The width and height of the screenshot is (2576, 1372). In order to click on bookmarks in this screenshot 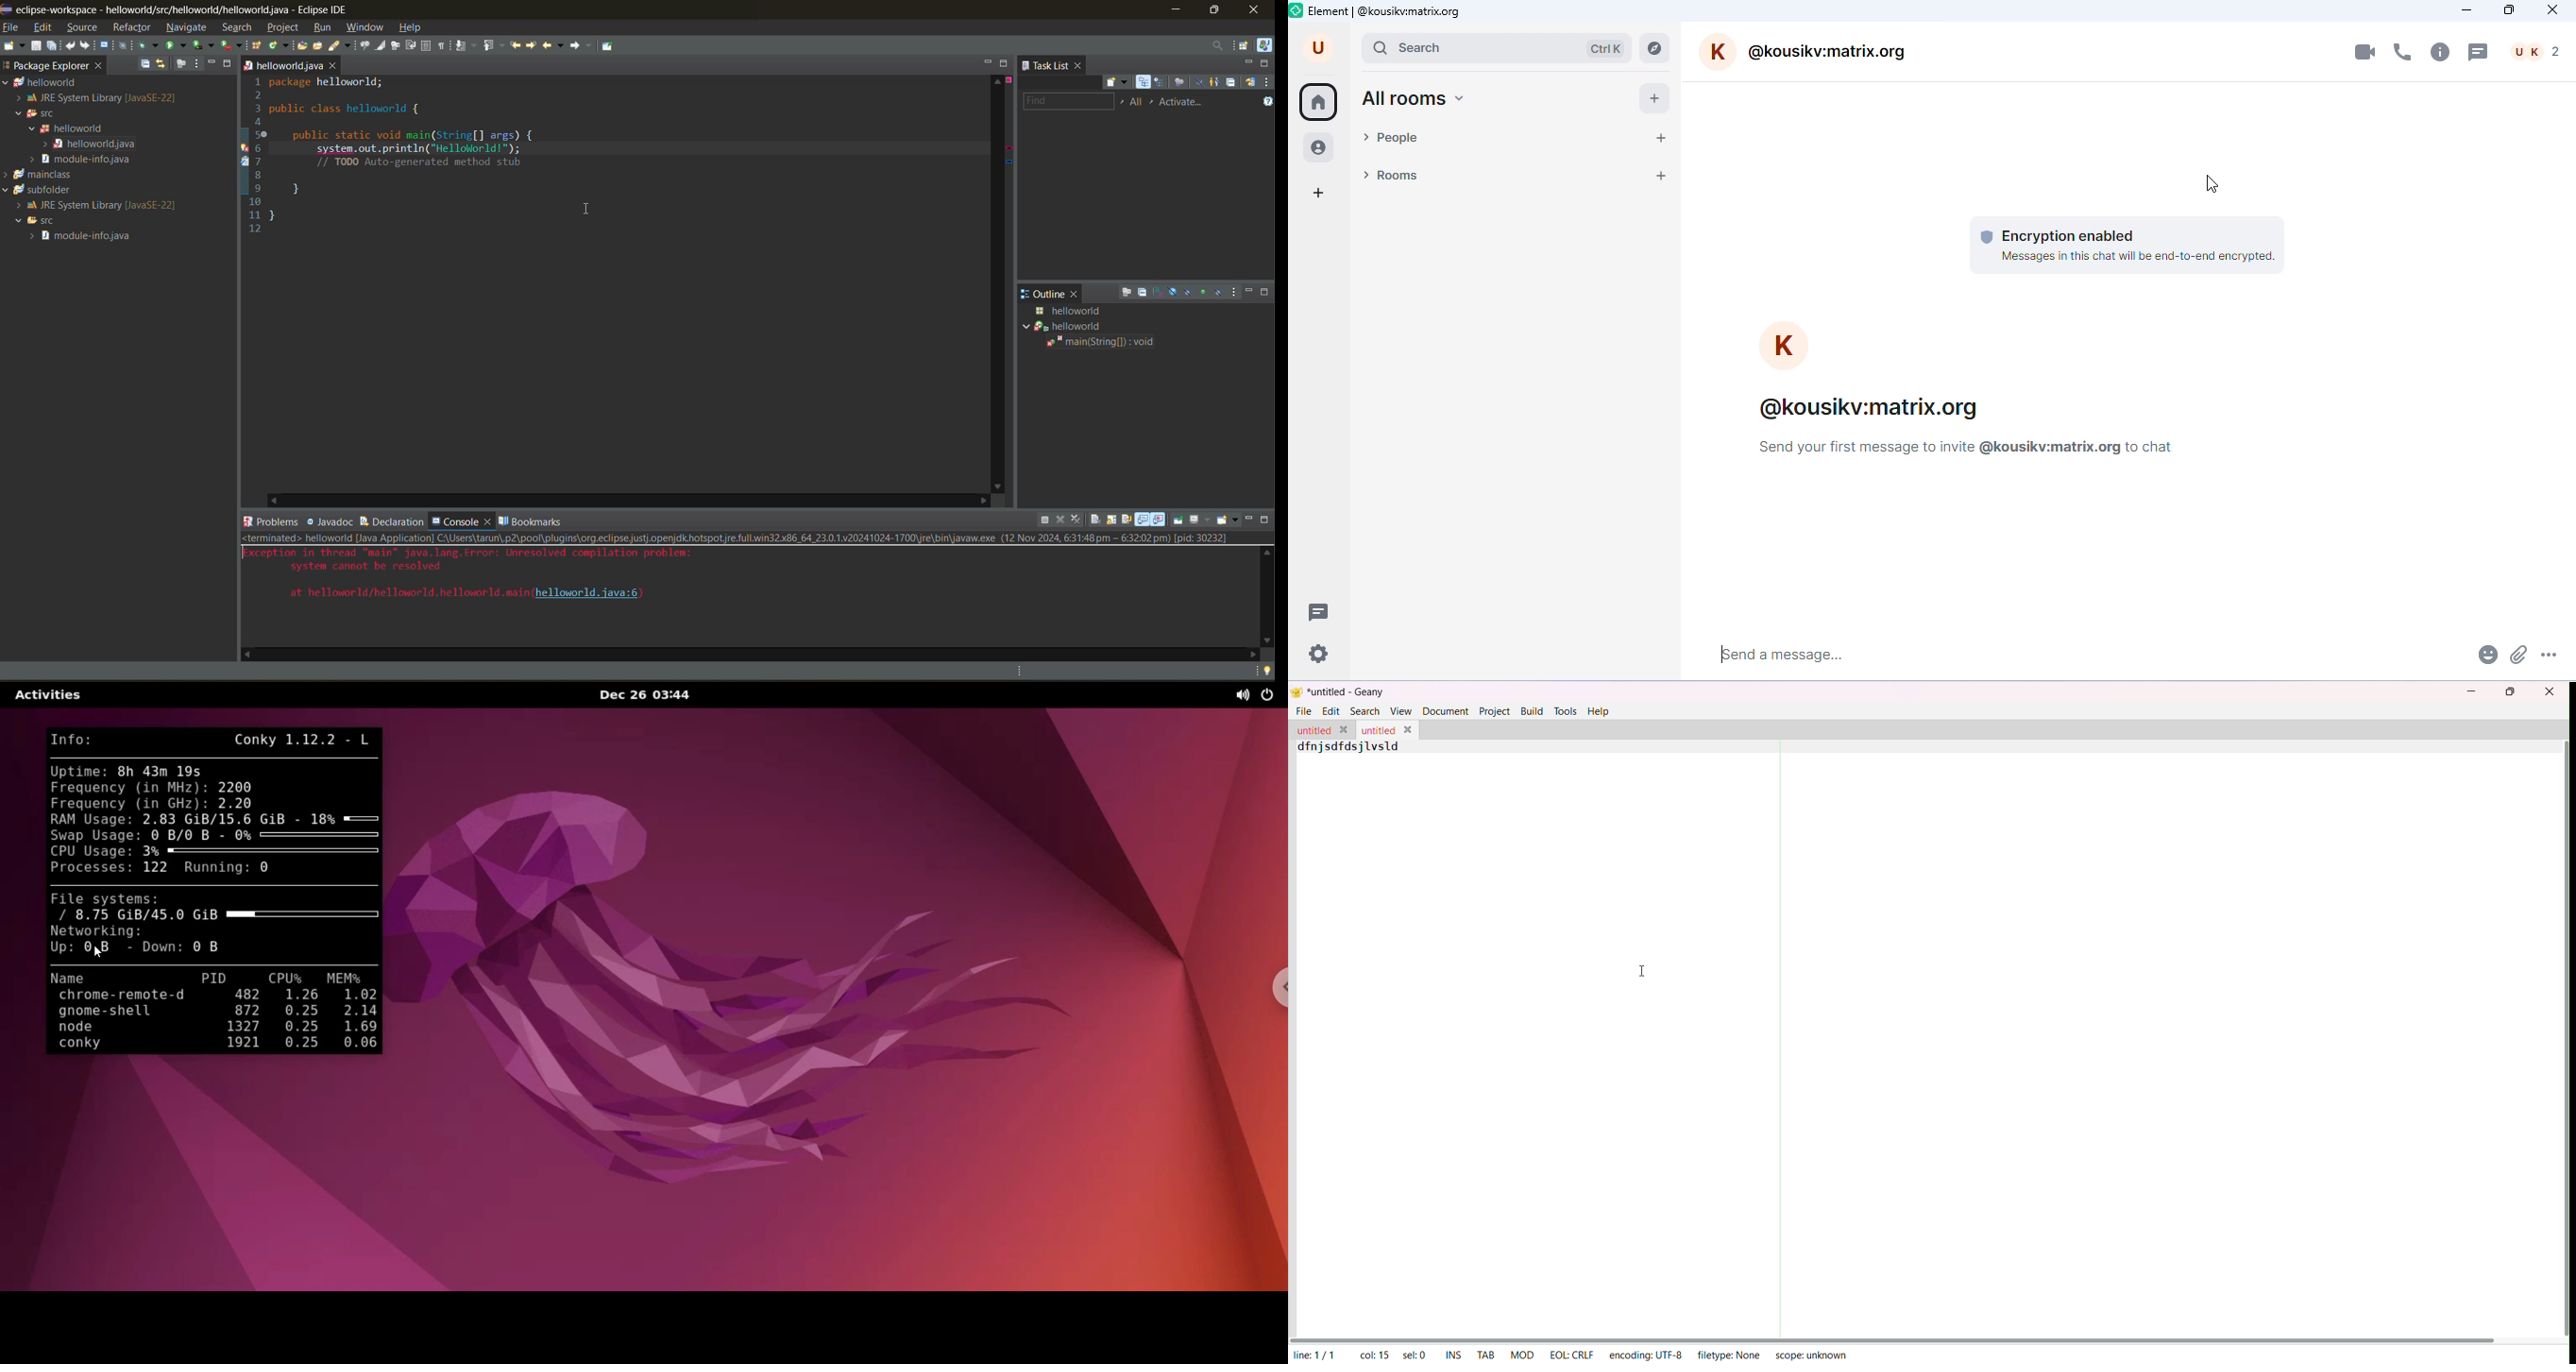, I will do `click(548, 523)`.